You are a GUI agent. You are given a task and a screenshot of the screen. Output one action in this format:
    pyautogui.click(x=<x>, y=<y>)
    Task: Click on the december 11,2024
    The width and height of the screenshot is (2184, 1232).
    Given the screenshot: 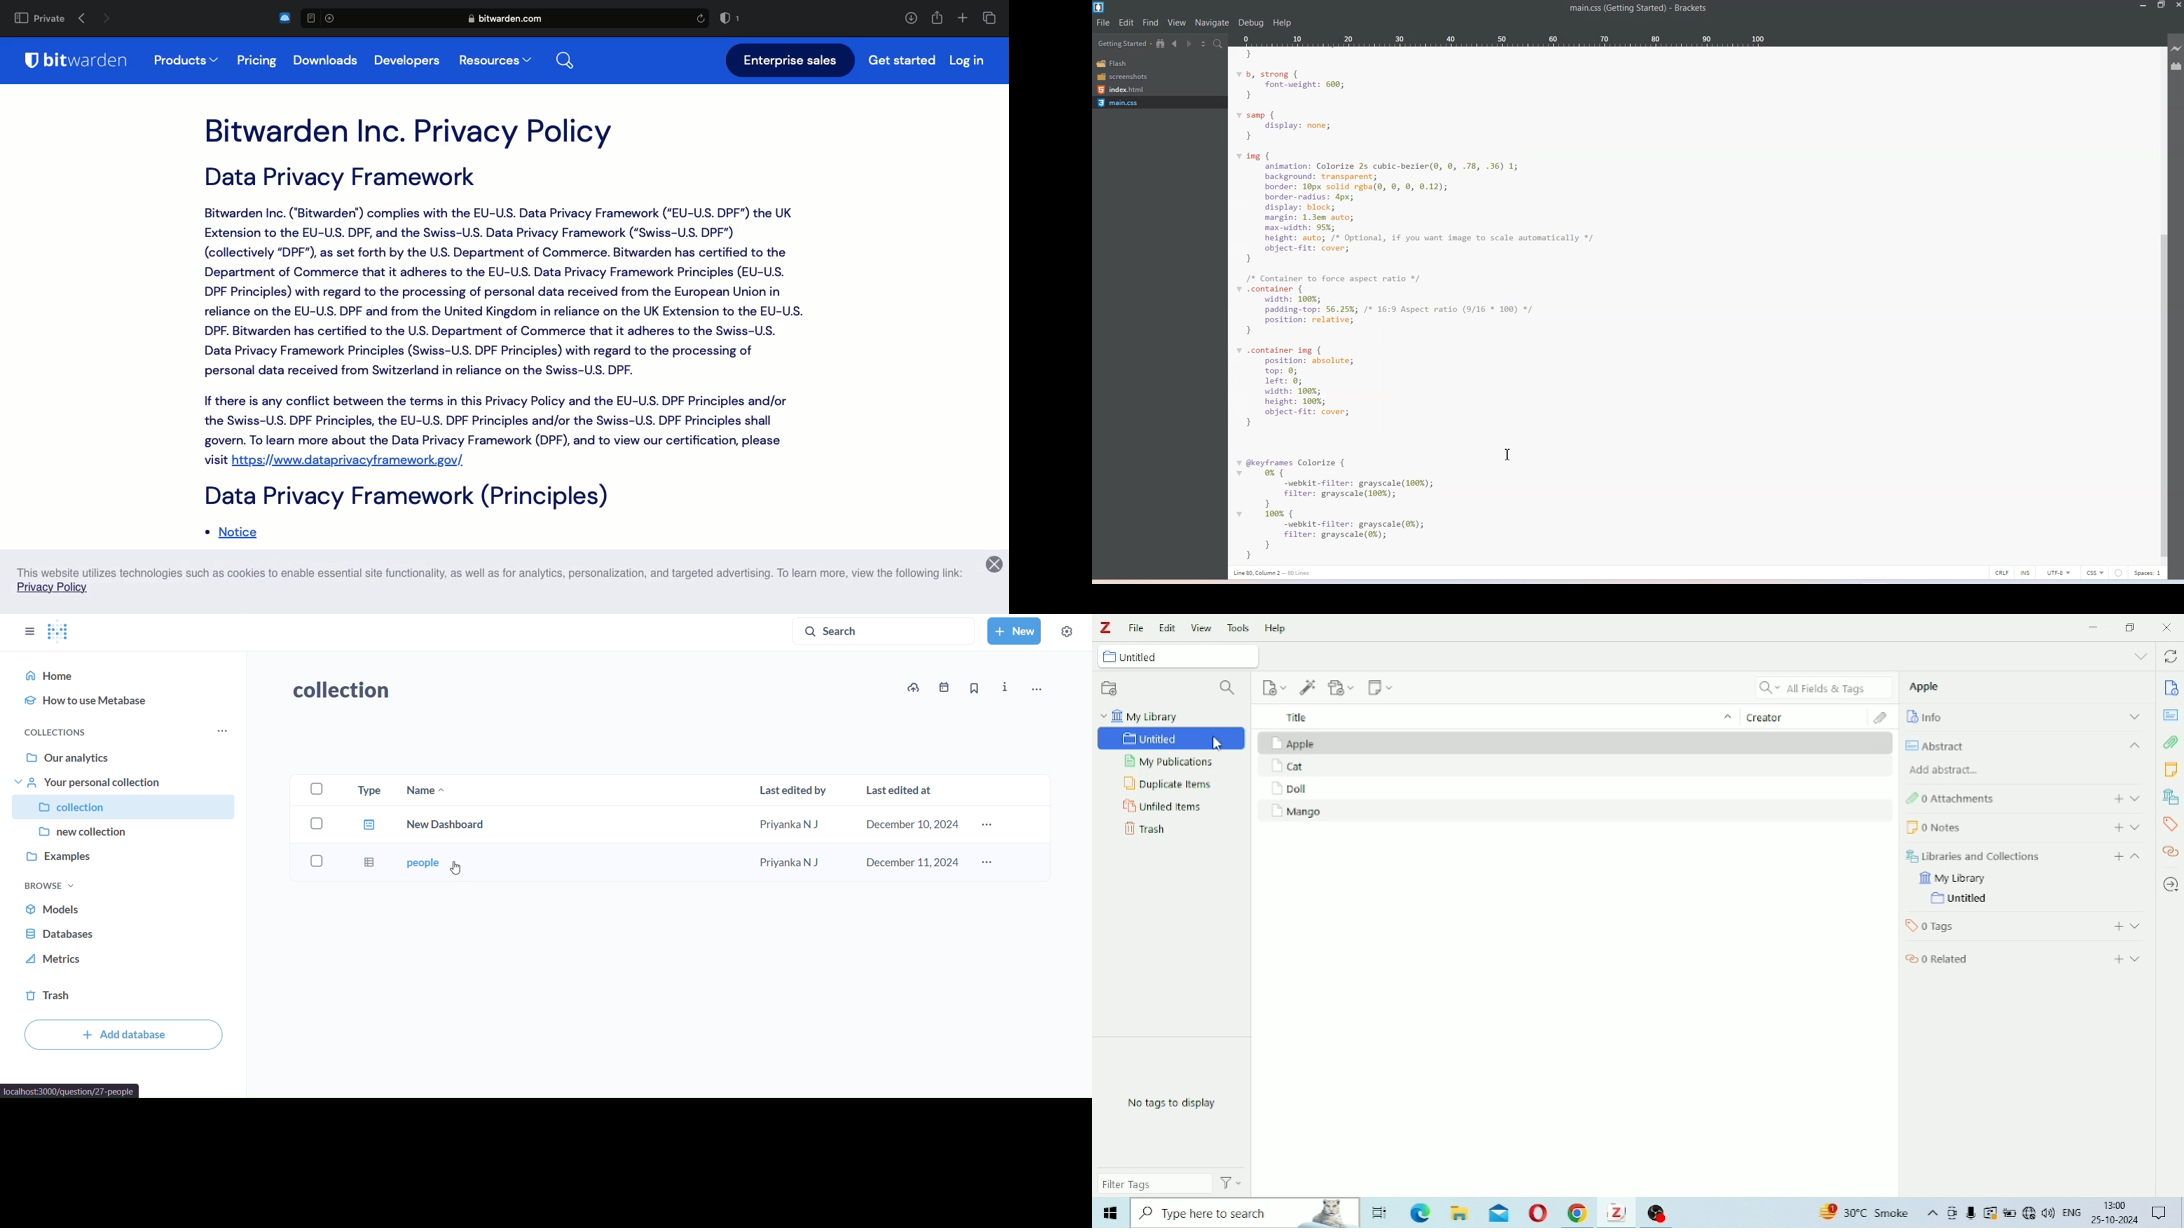 What is the action you would take?
    pyautogui.click(x=915, y=863)
    